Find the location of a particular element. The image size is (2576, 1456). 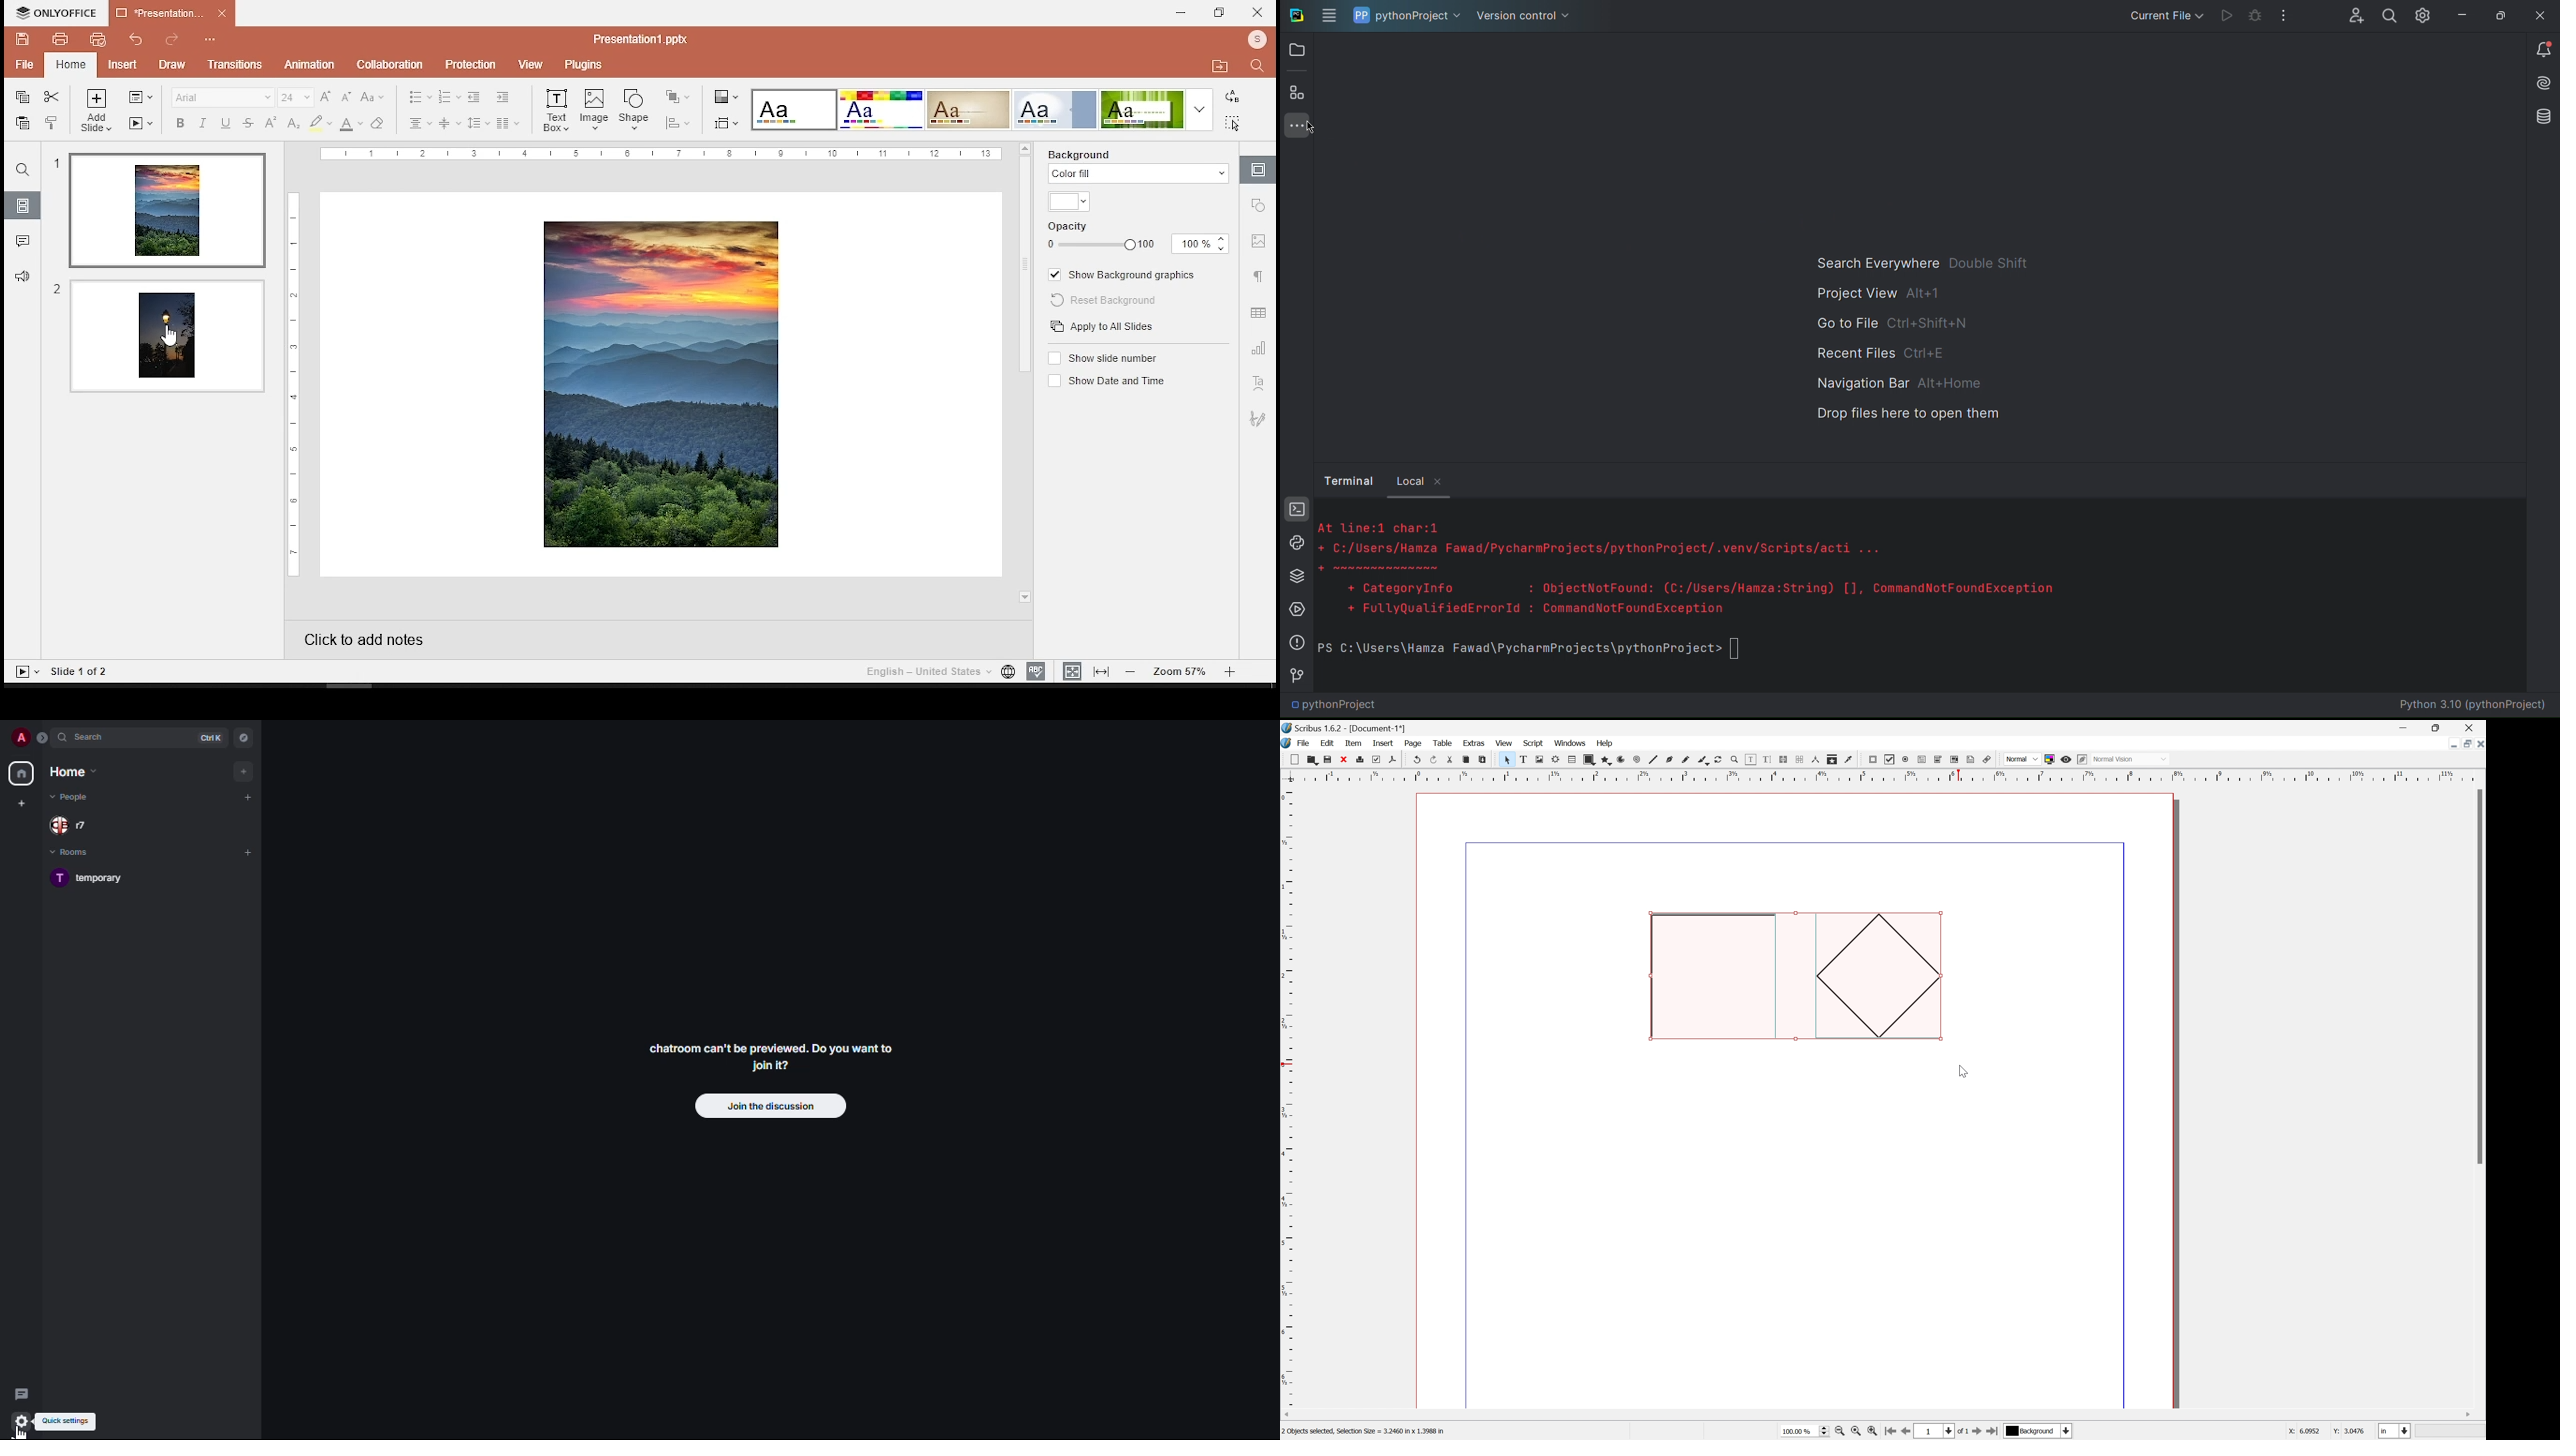

find is located at coordinates (23, 170).